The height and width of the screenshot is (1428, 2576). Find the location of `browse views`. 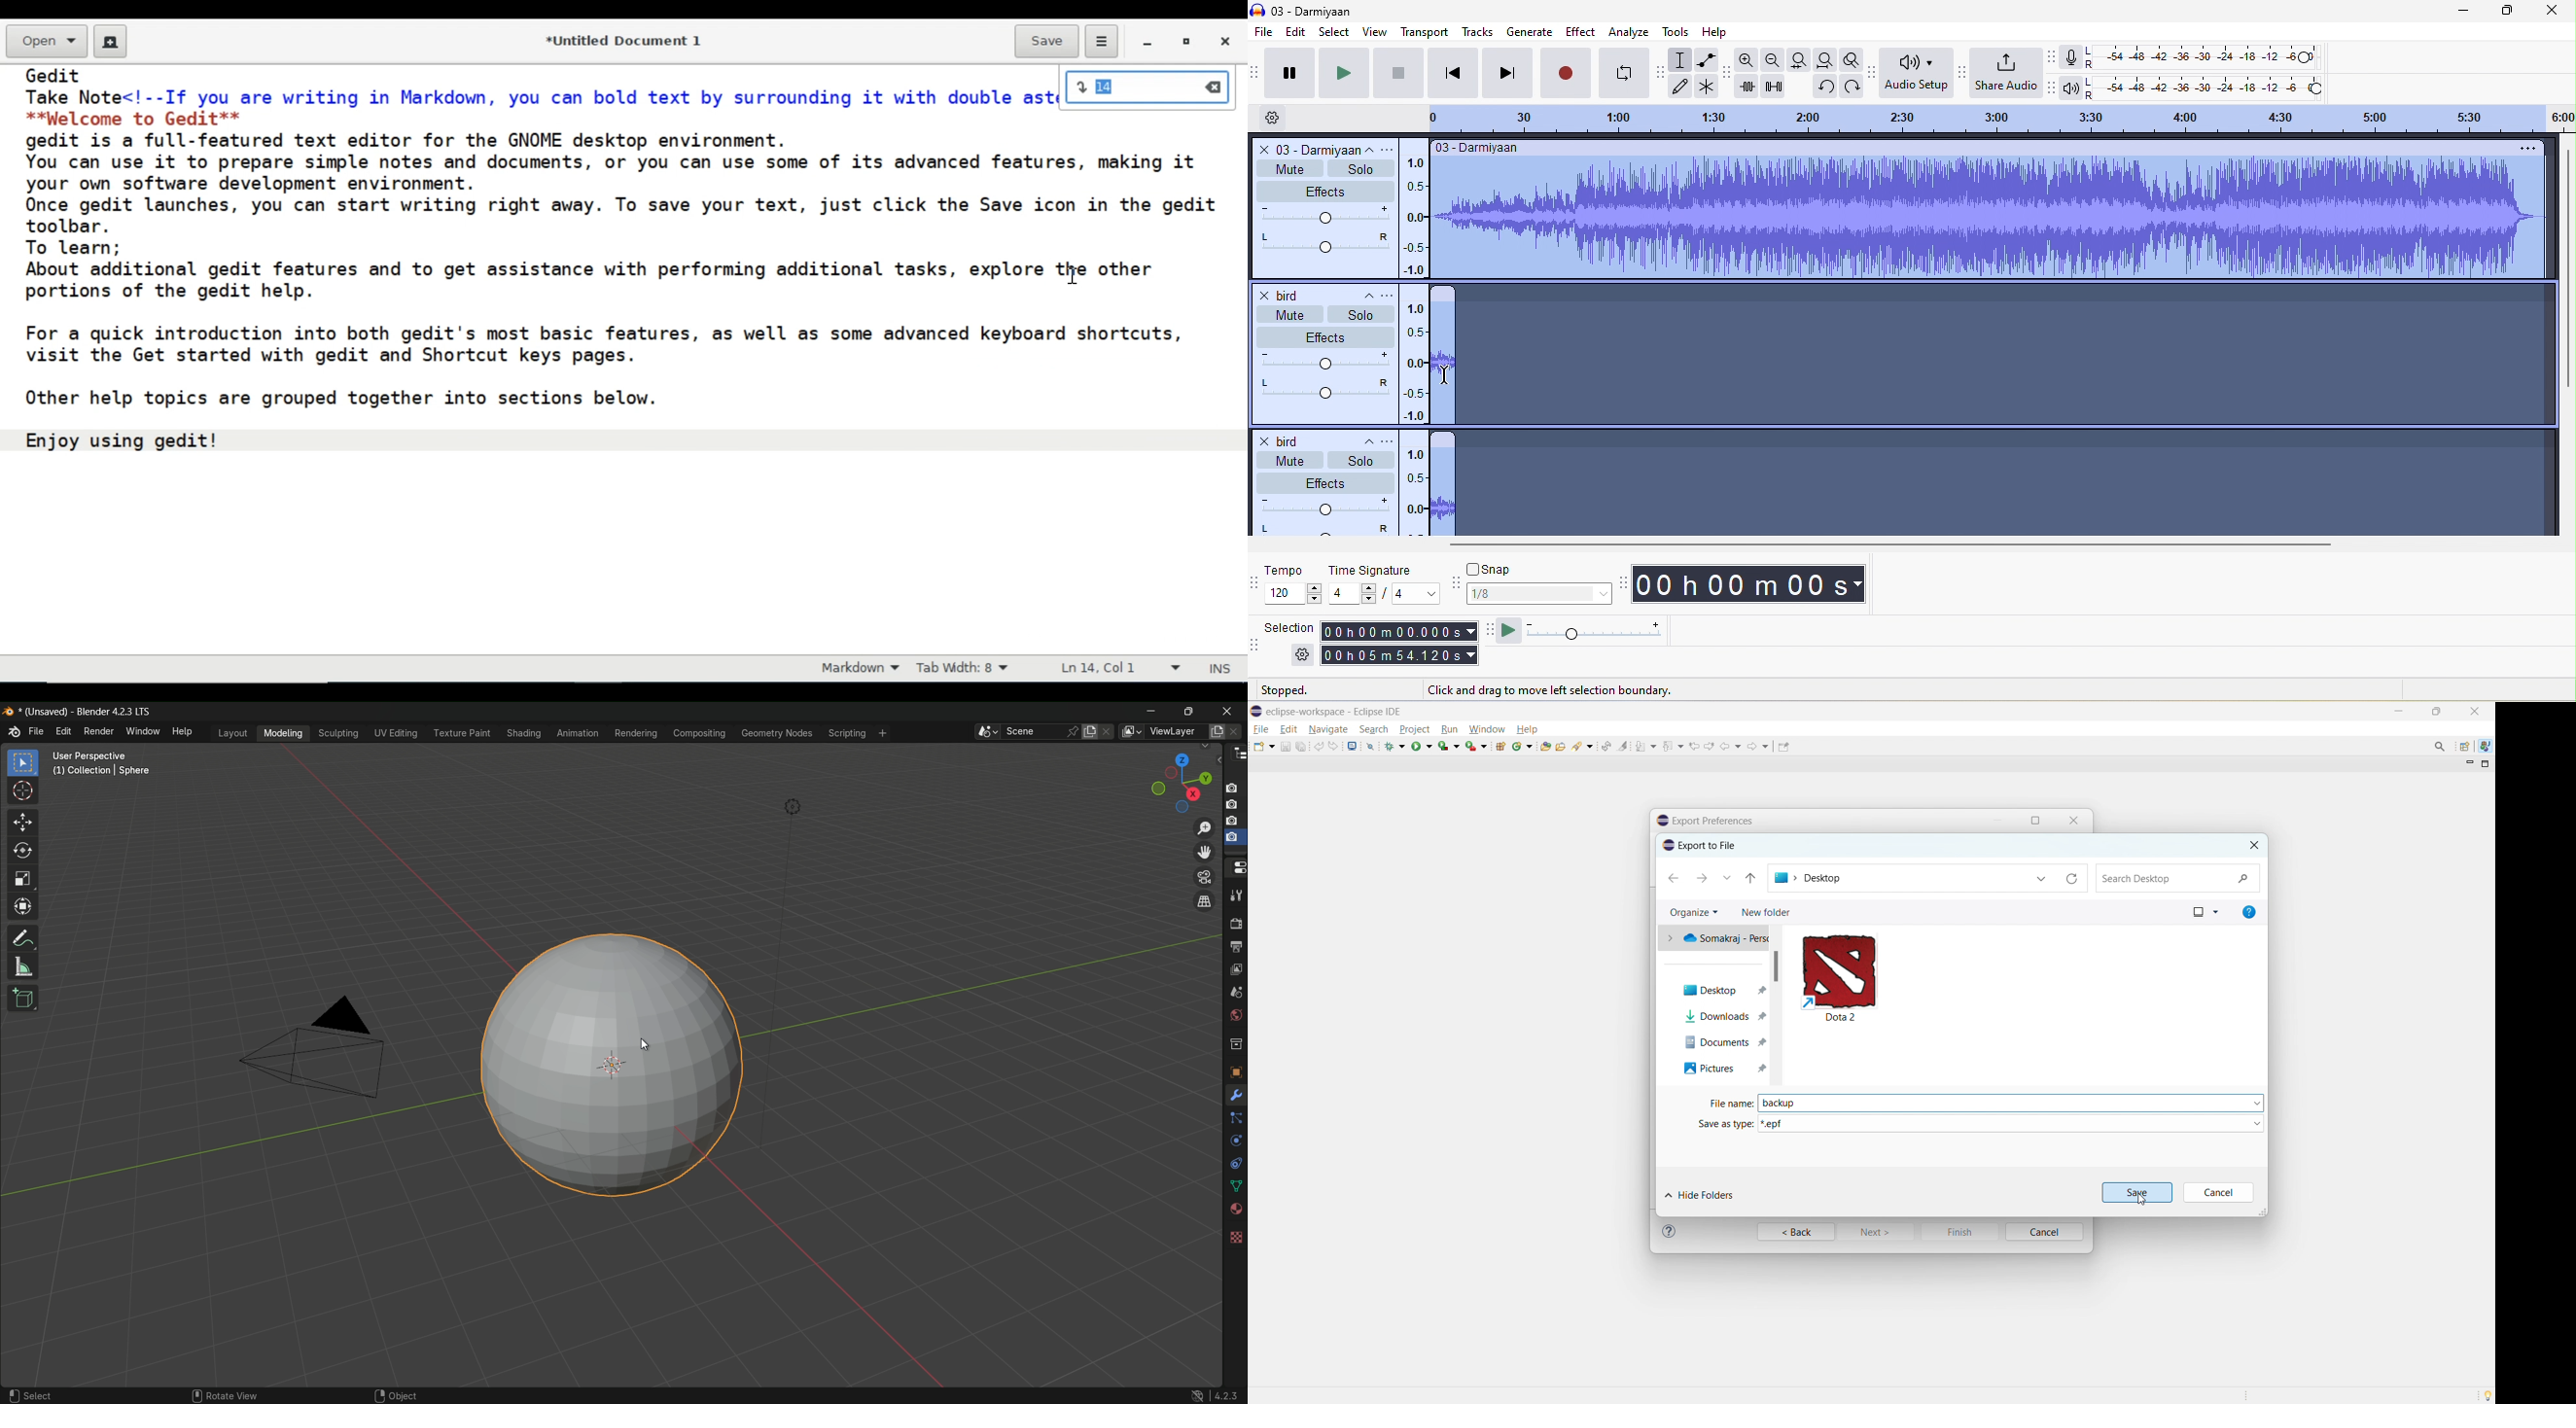

browse views is located at coordinates (1131, 731).